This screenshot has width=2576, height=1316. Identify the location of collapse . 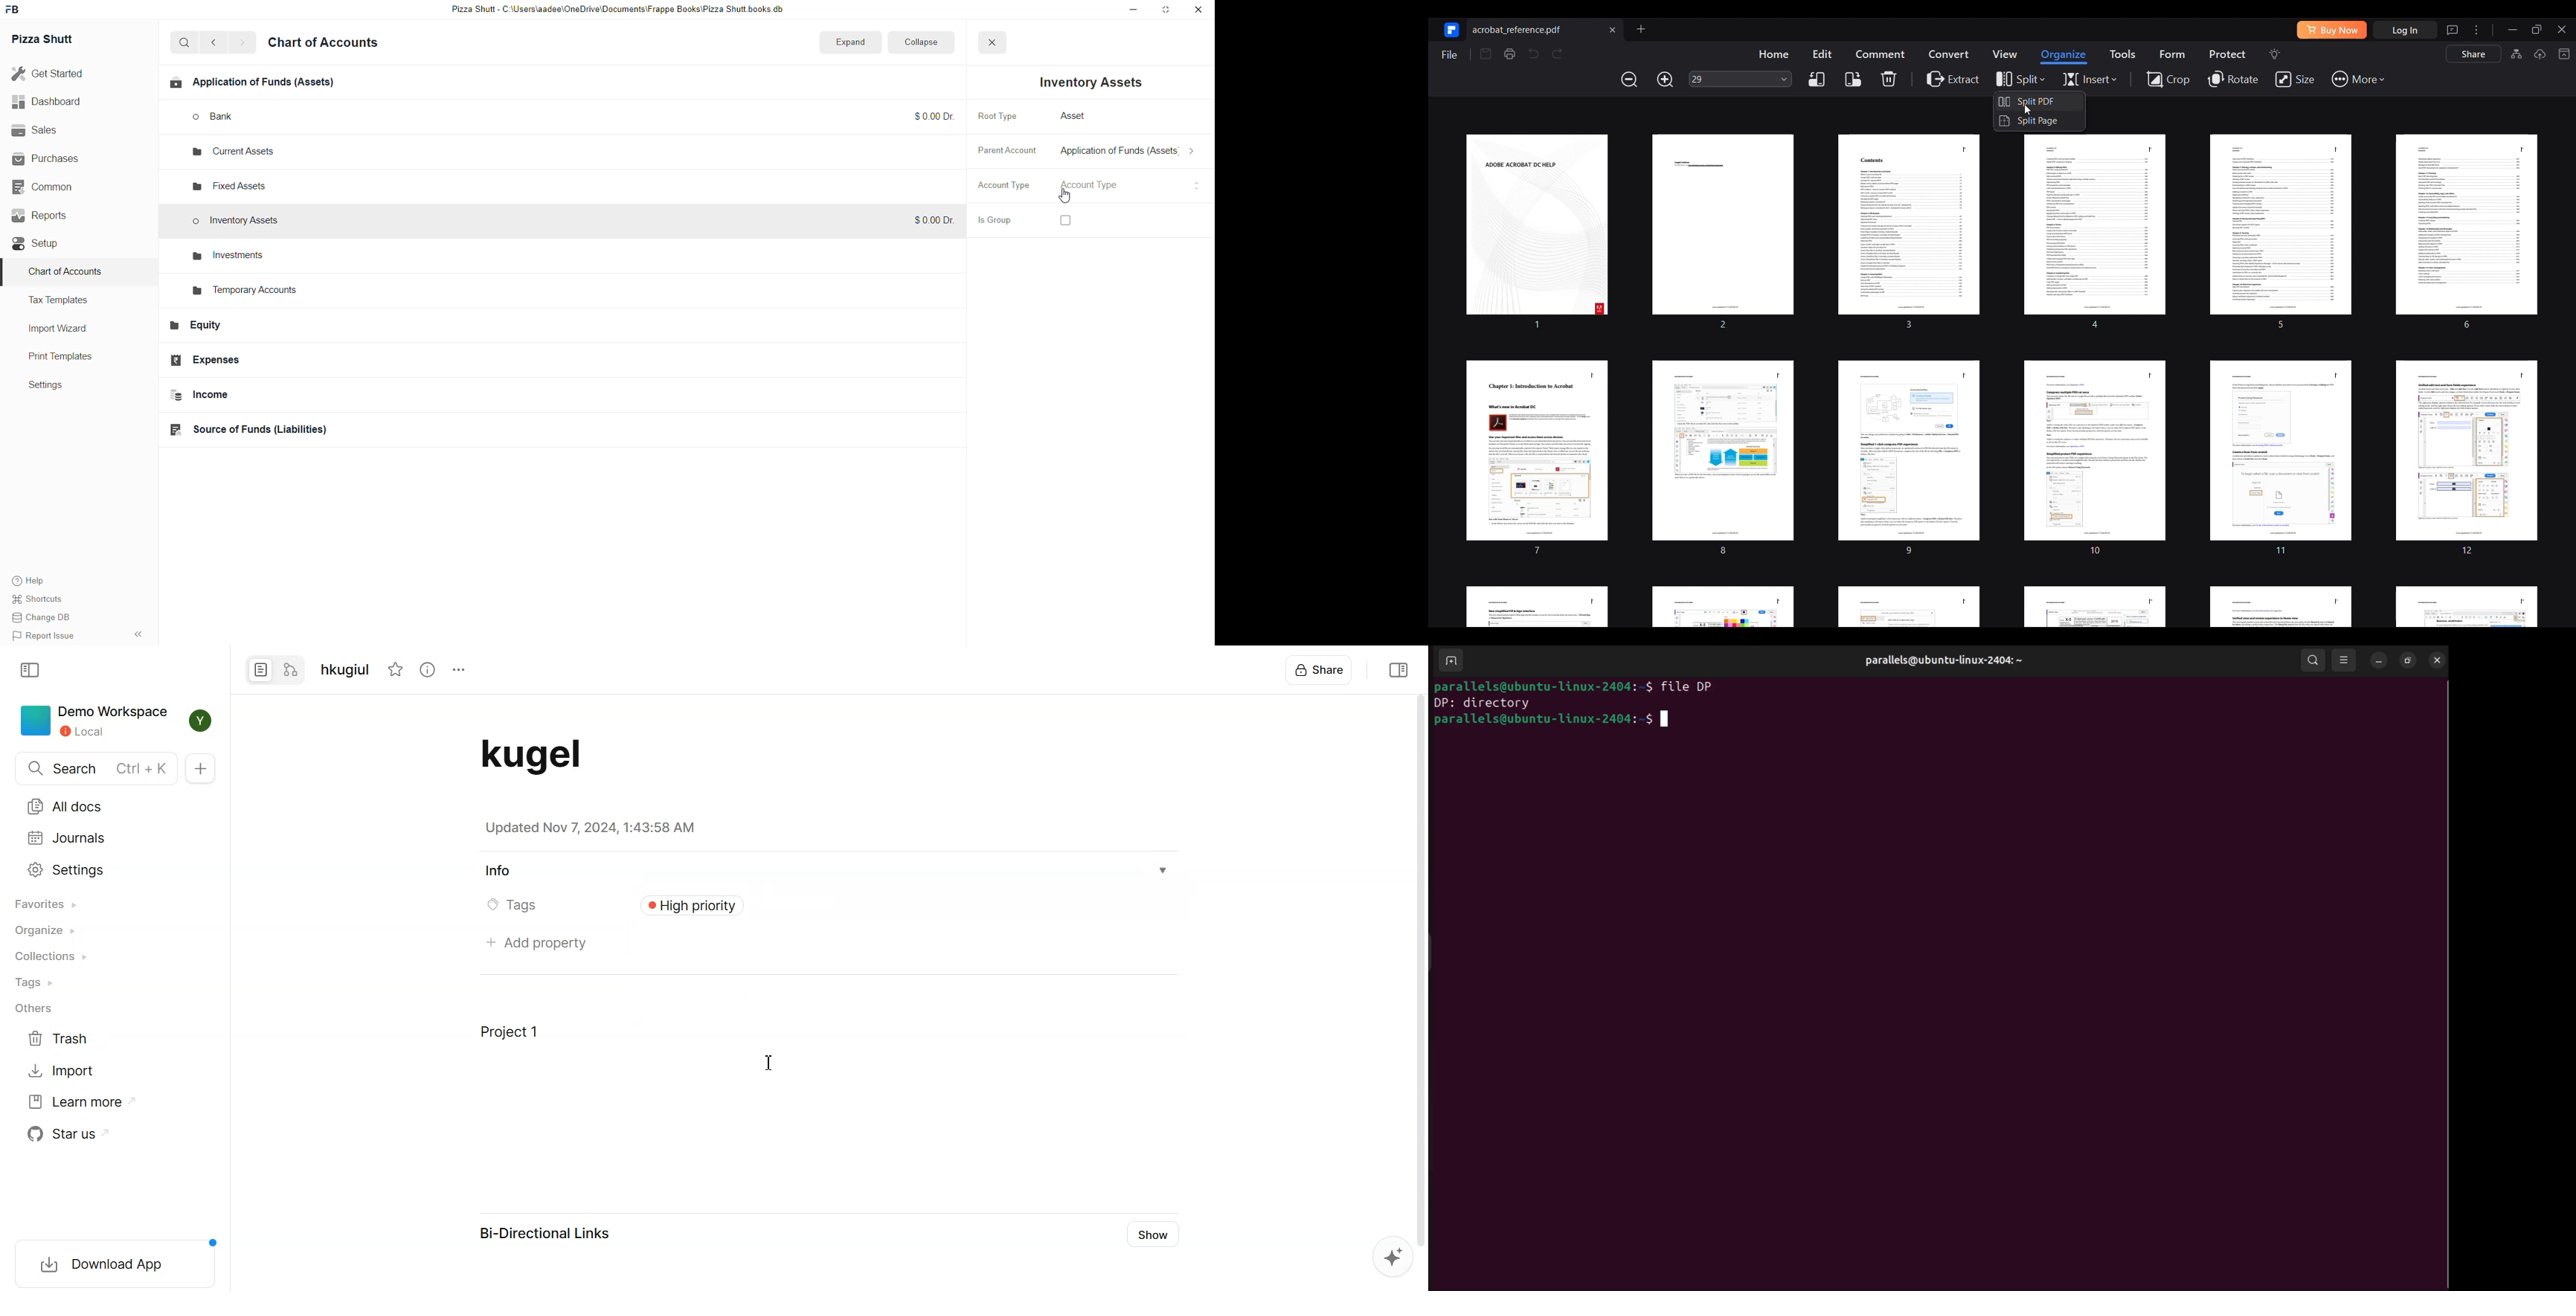
(919, 42).